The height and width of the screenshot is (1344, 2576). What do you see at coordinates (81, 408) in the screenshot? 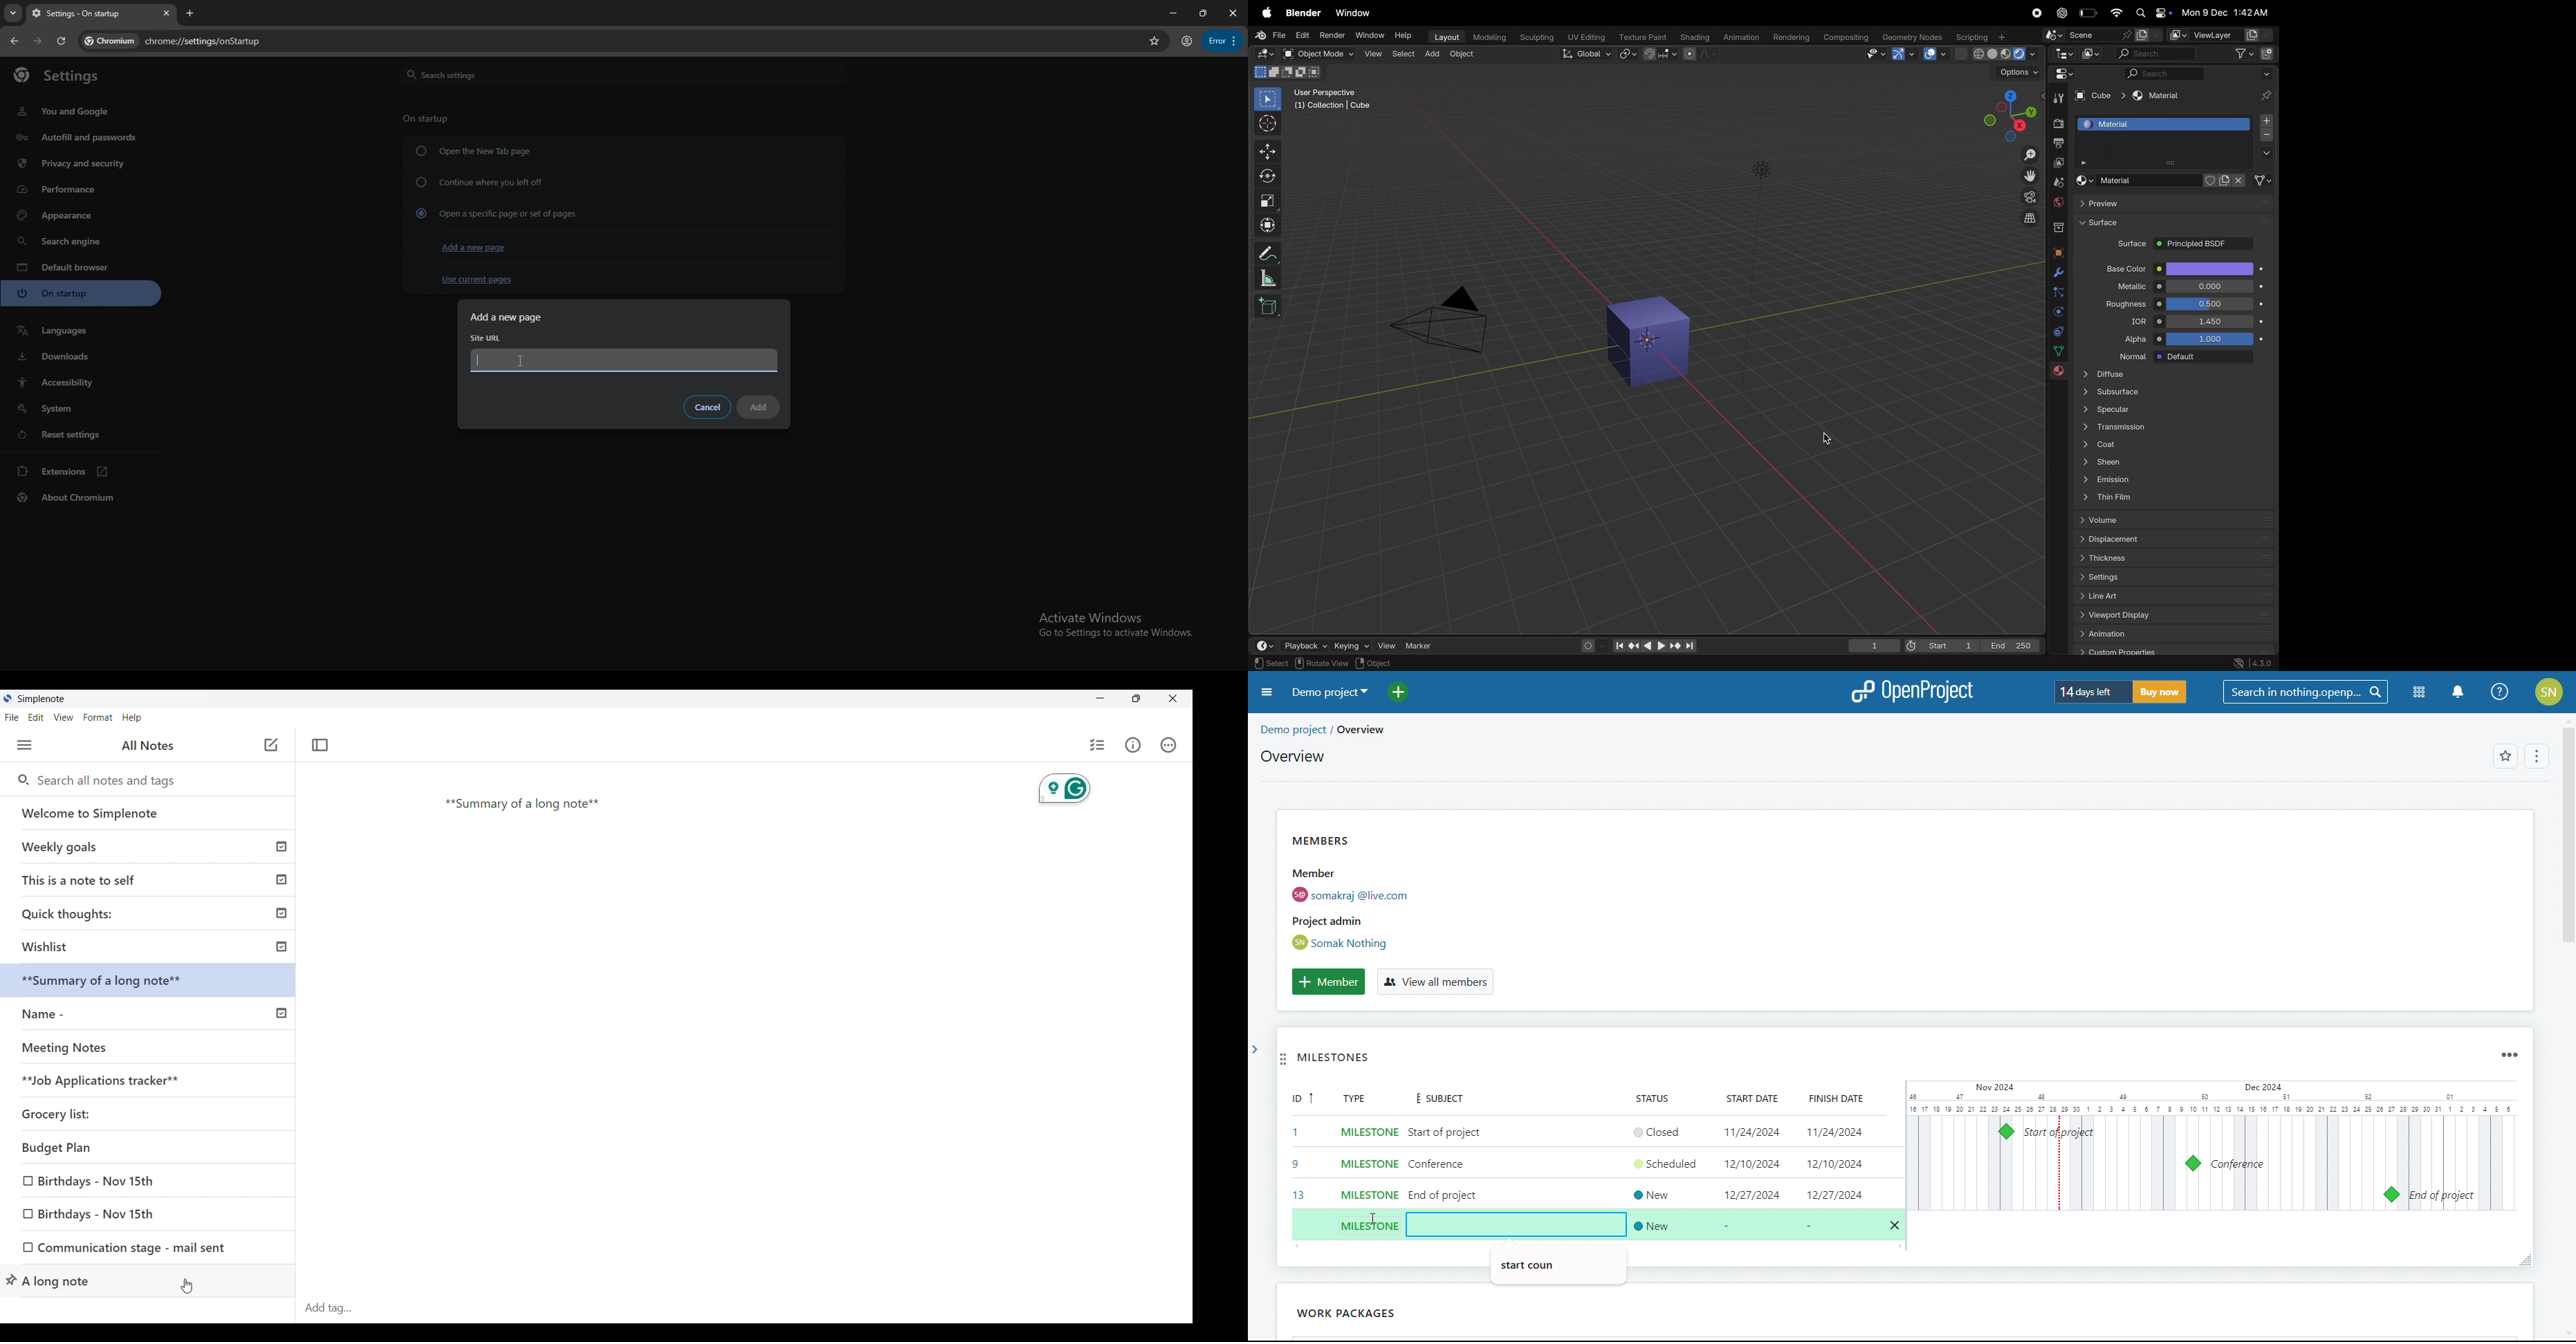
I see `system` at bounding box center [81, 408].